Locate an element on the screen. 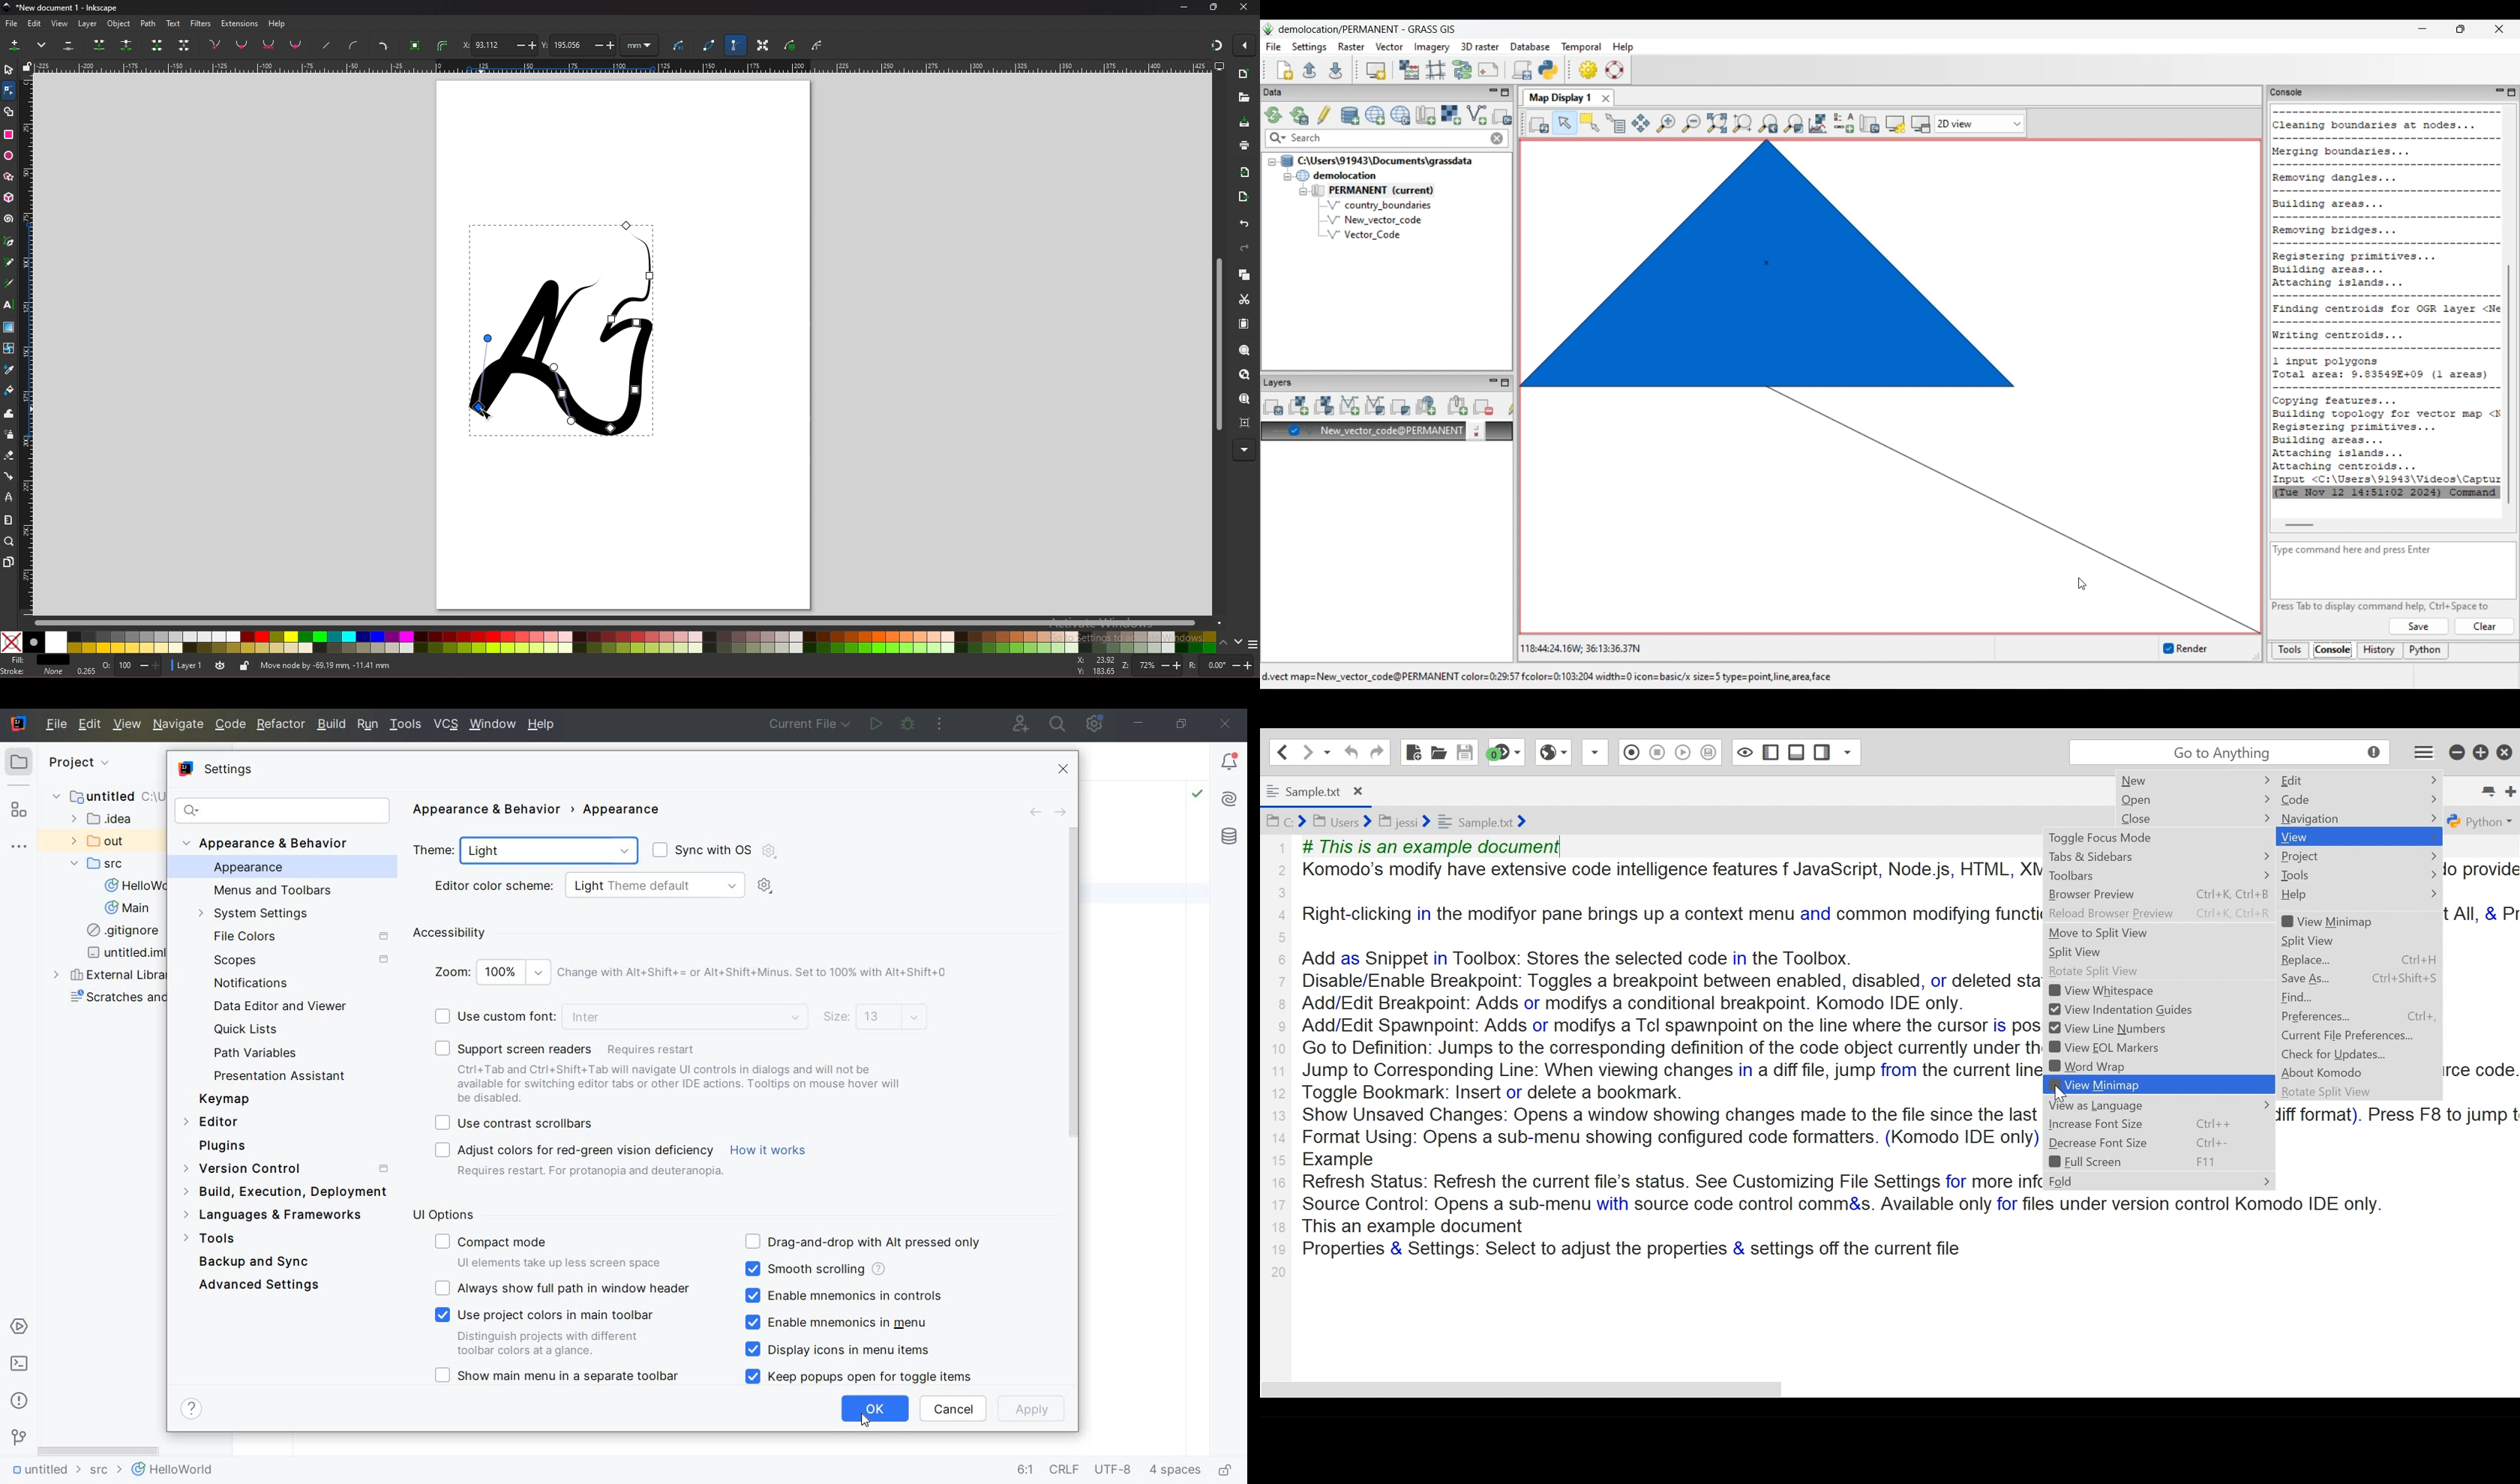 This screenshot has height=1484, width=2520. break path is located at coordinates (126, 45).